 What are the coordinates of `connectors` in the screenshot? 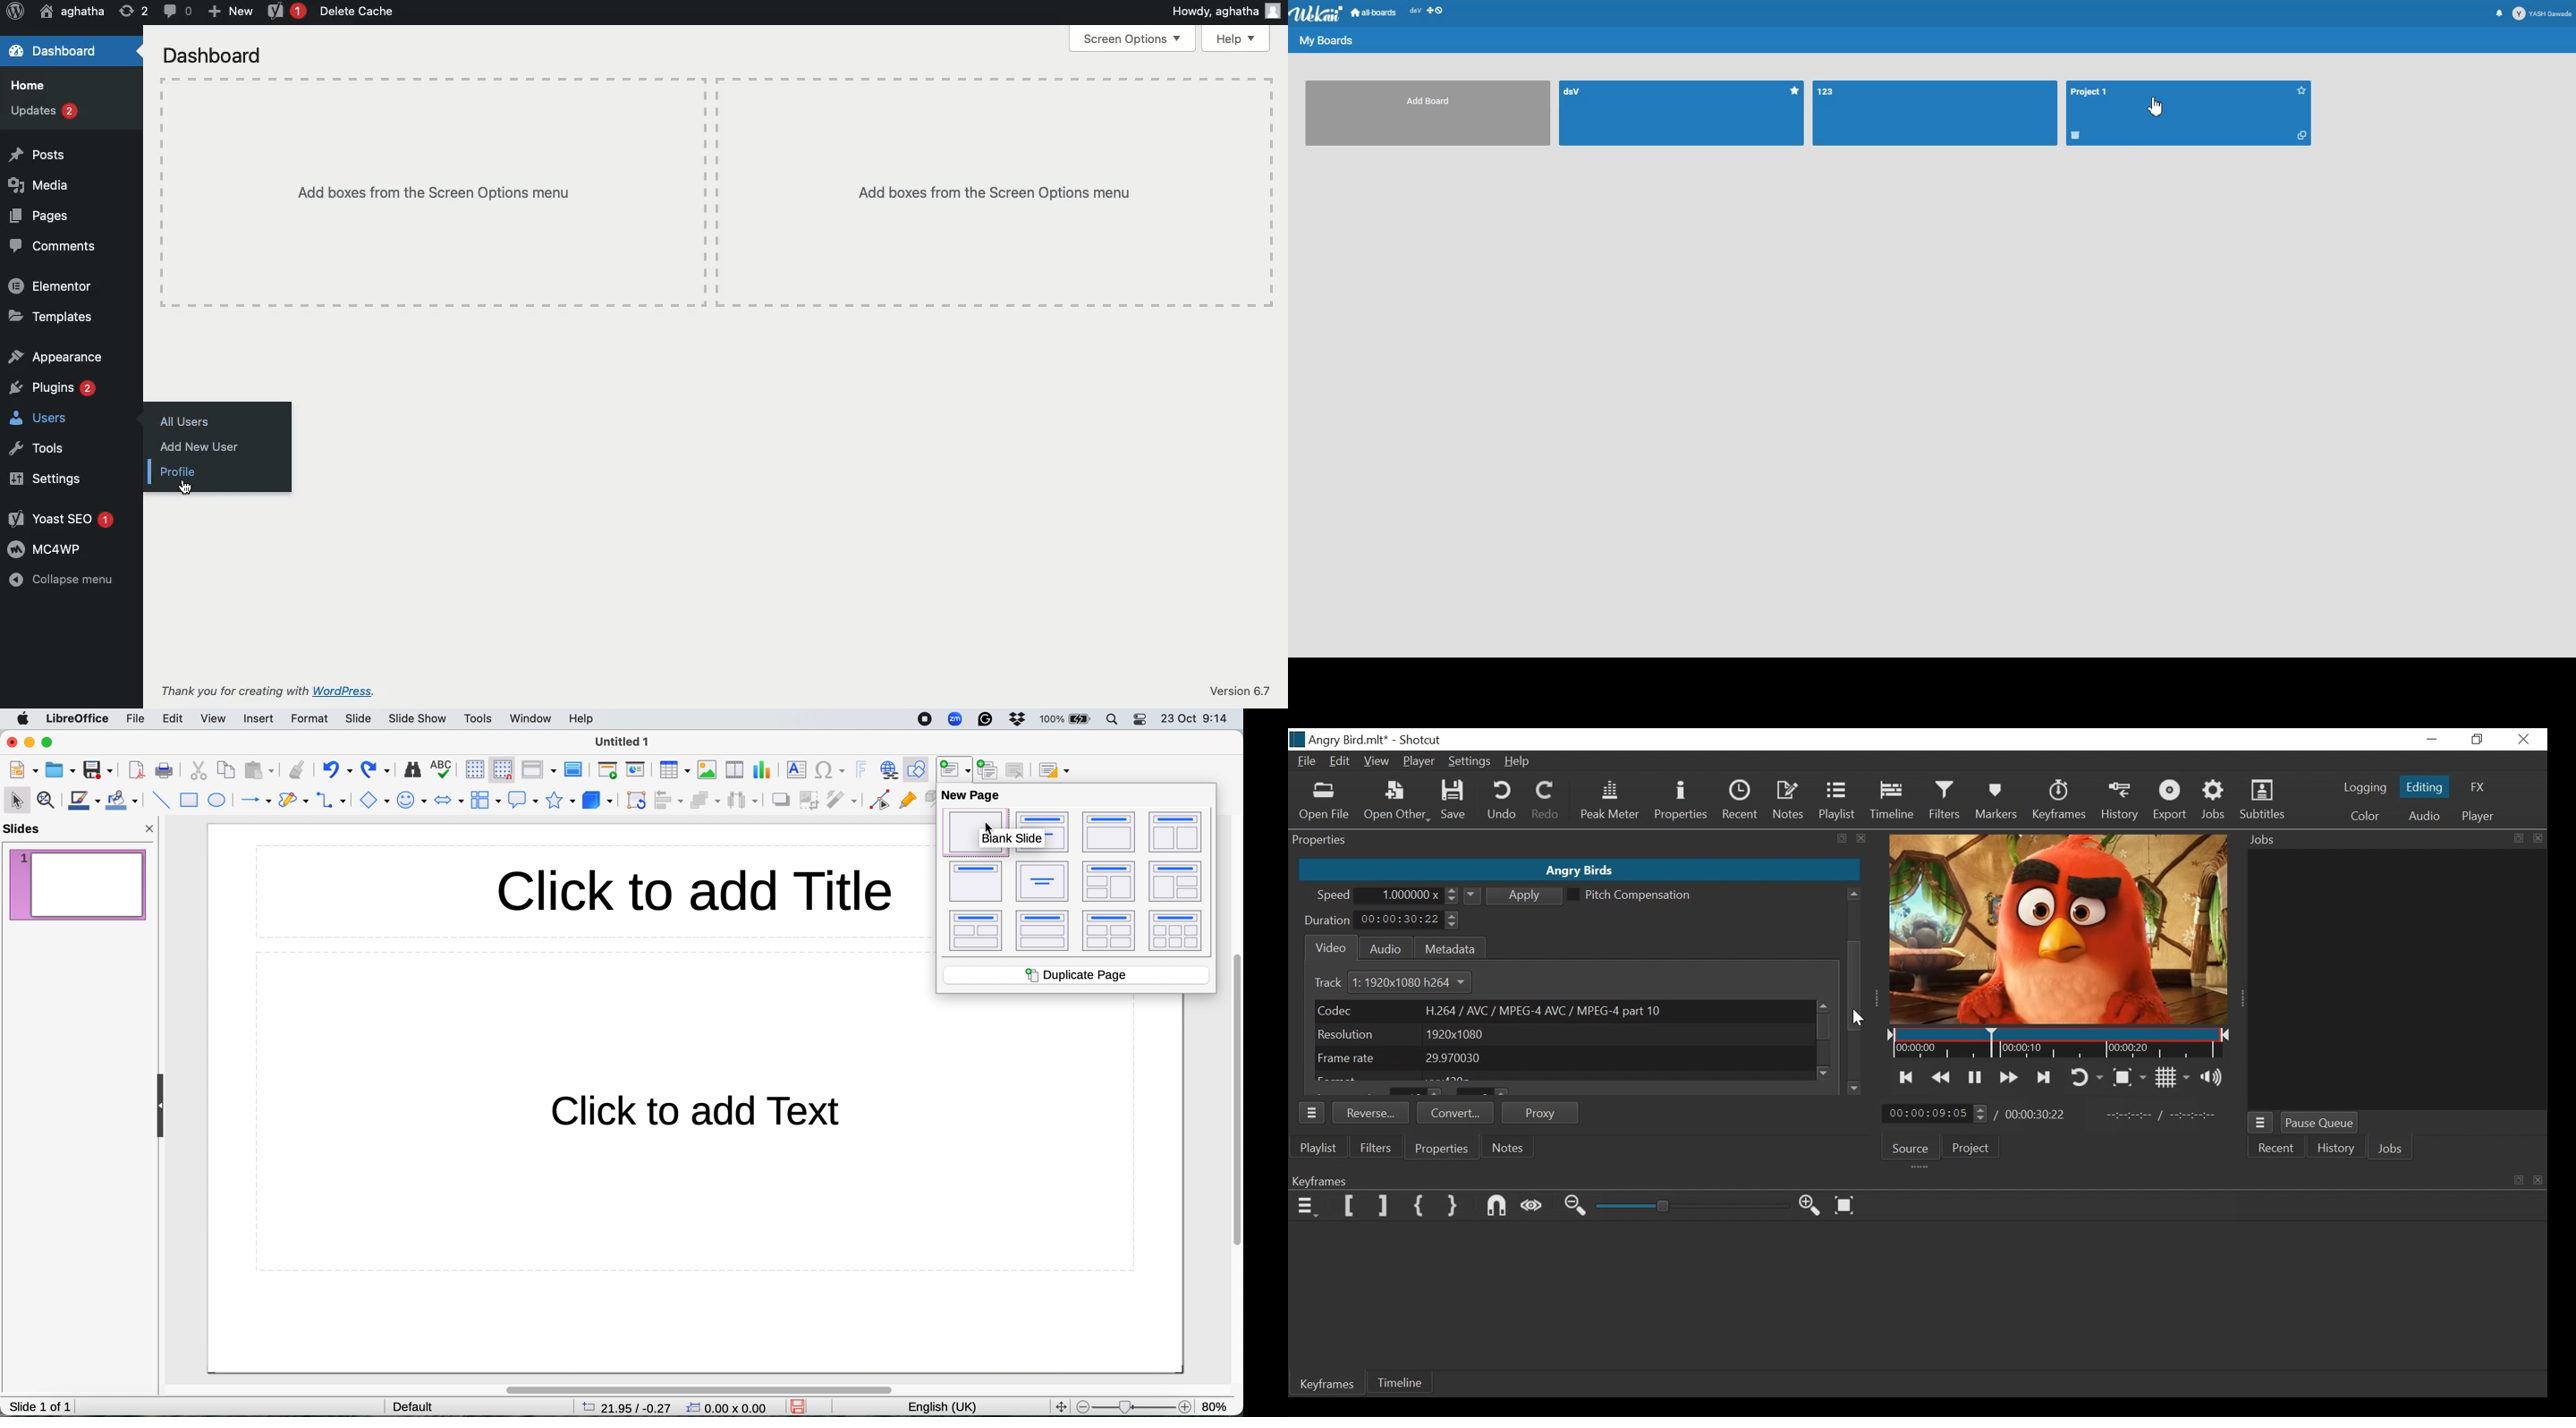 It's located at (335, 800).